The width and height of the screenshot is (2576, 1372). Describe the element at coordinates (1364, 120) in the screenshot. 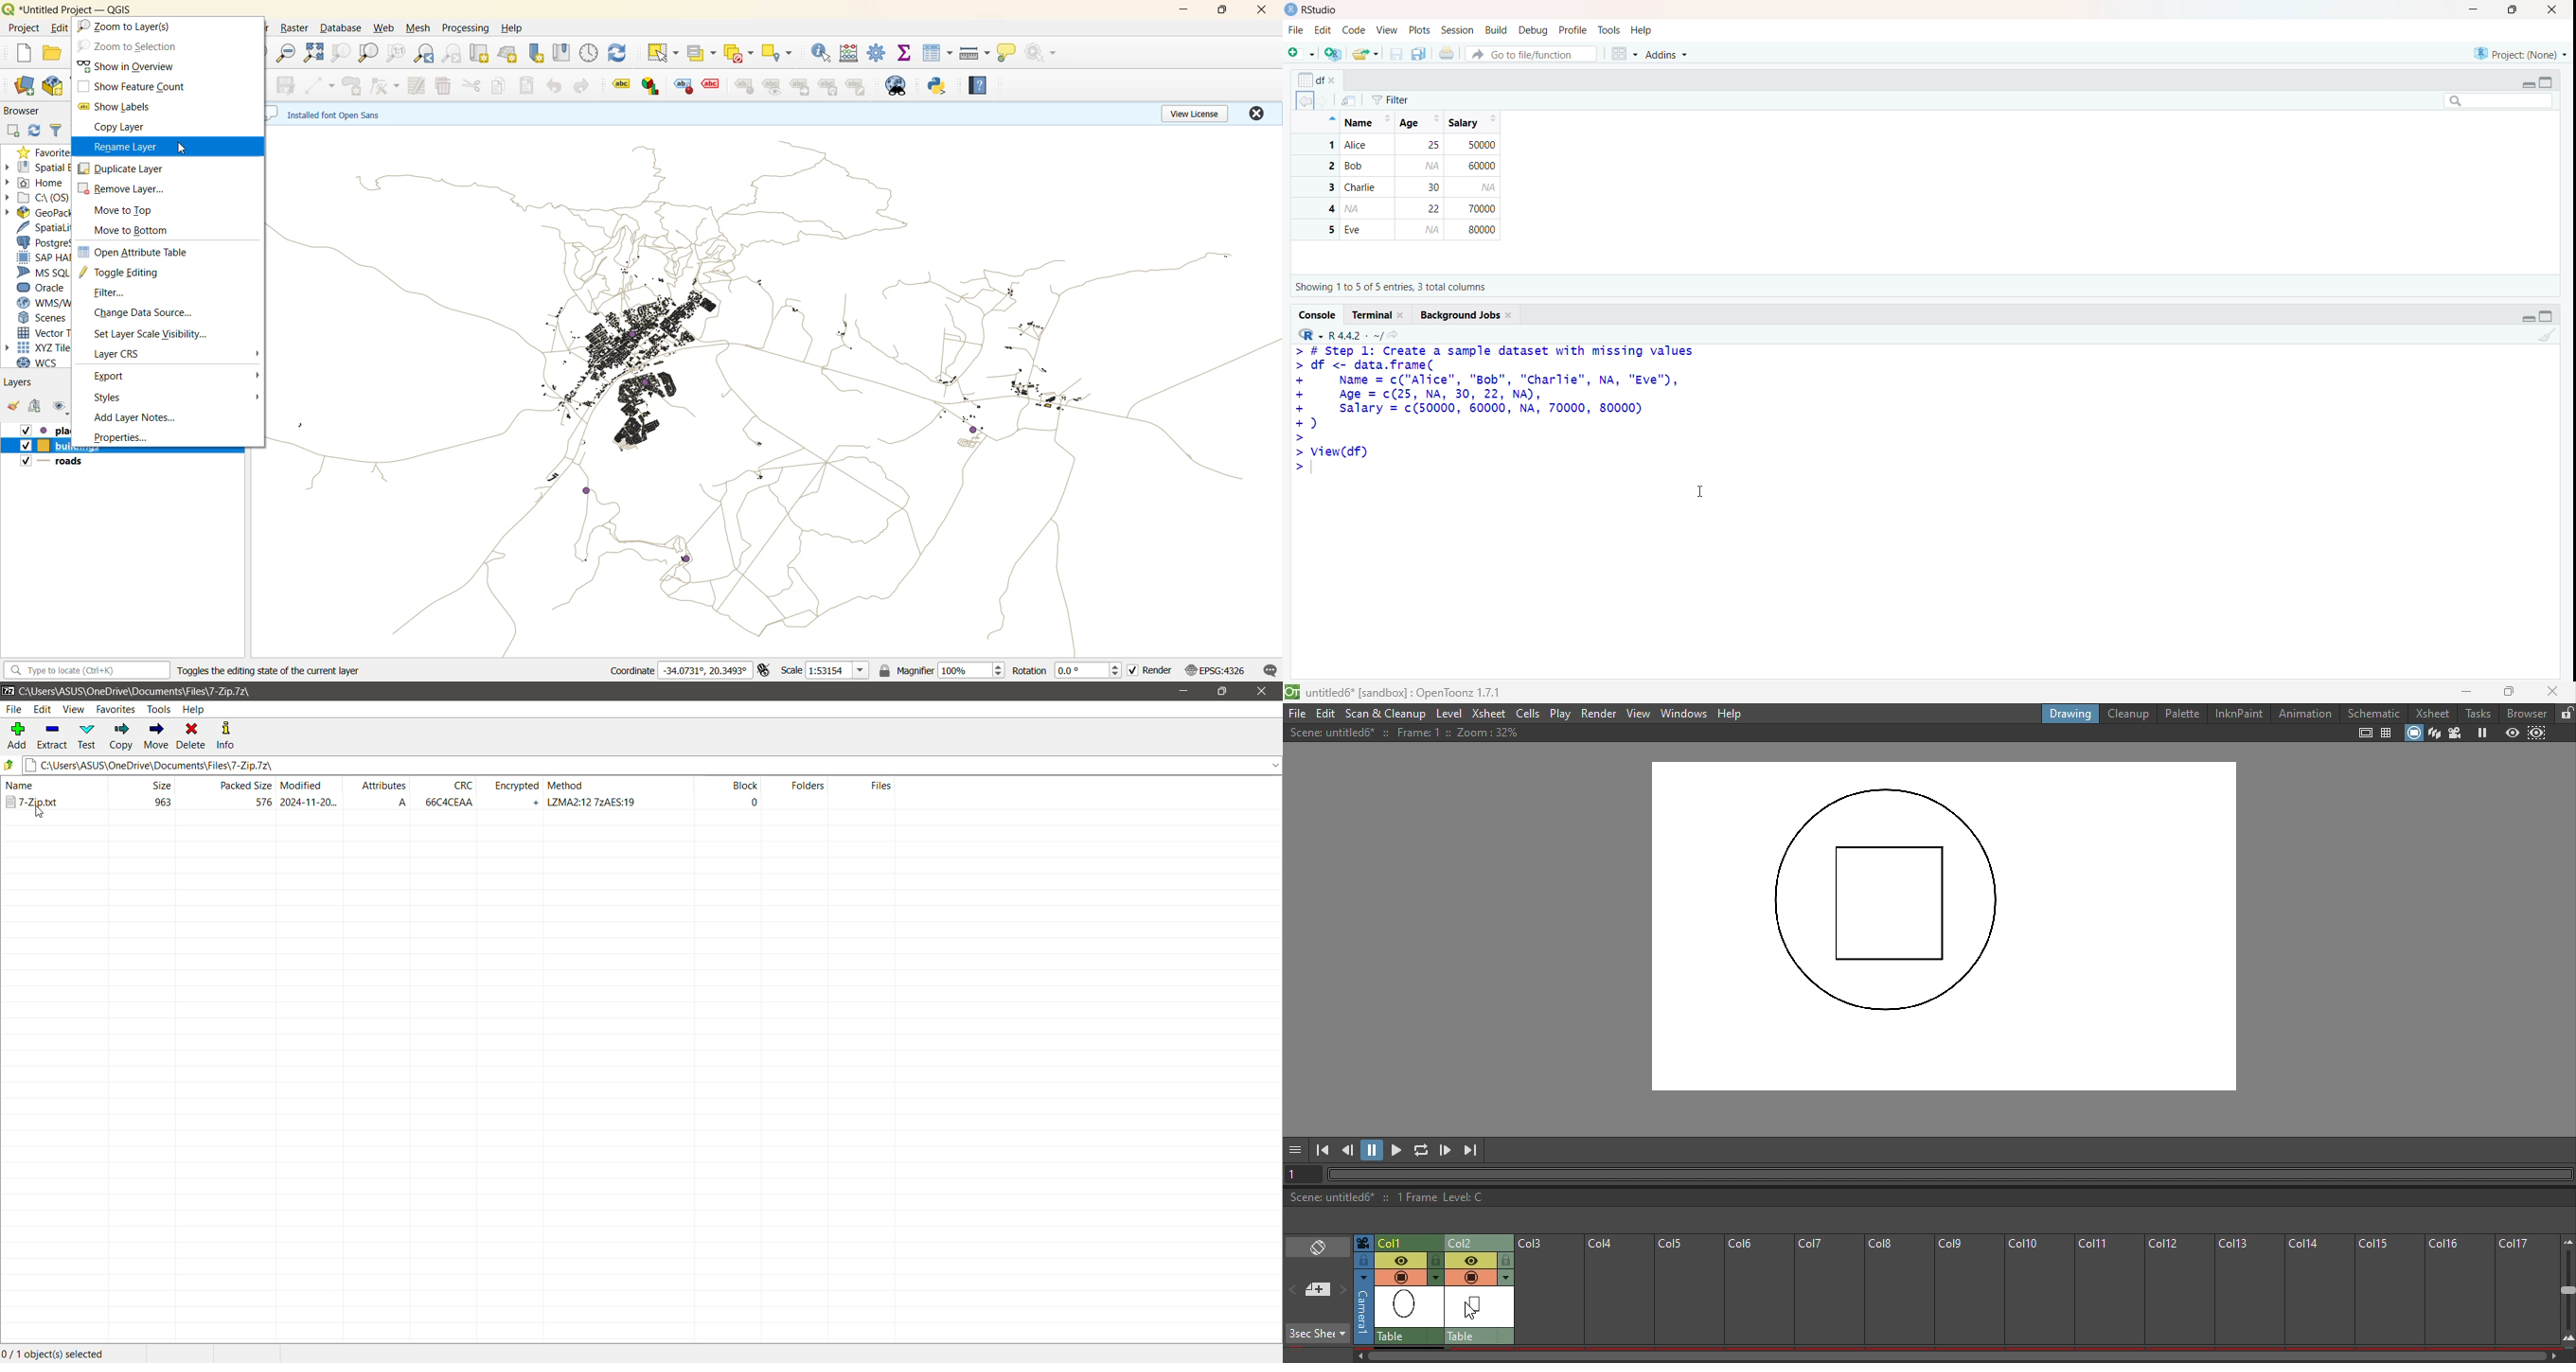

I see `Name` at that location.